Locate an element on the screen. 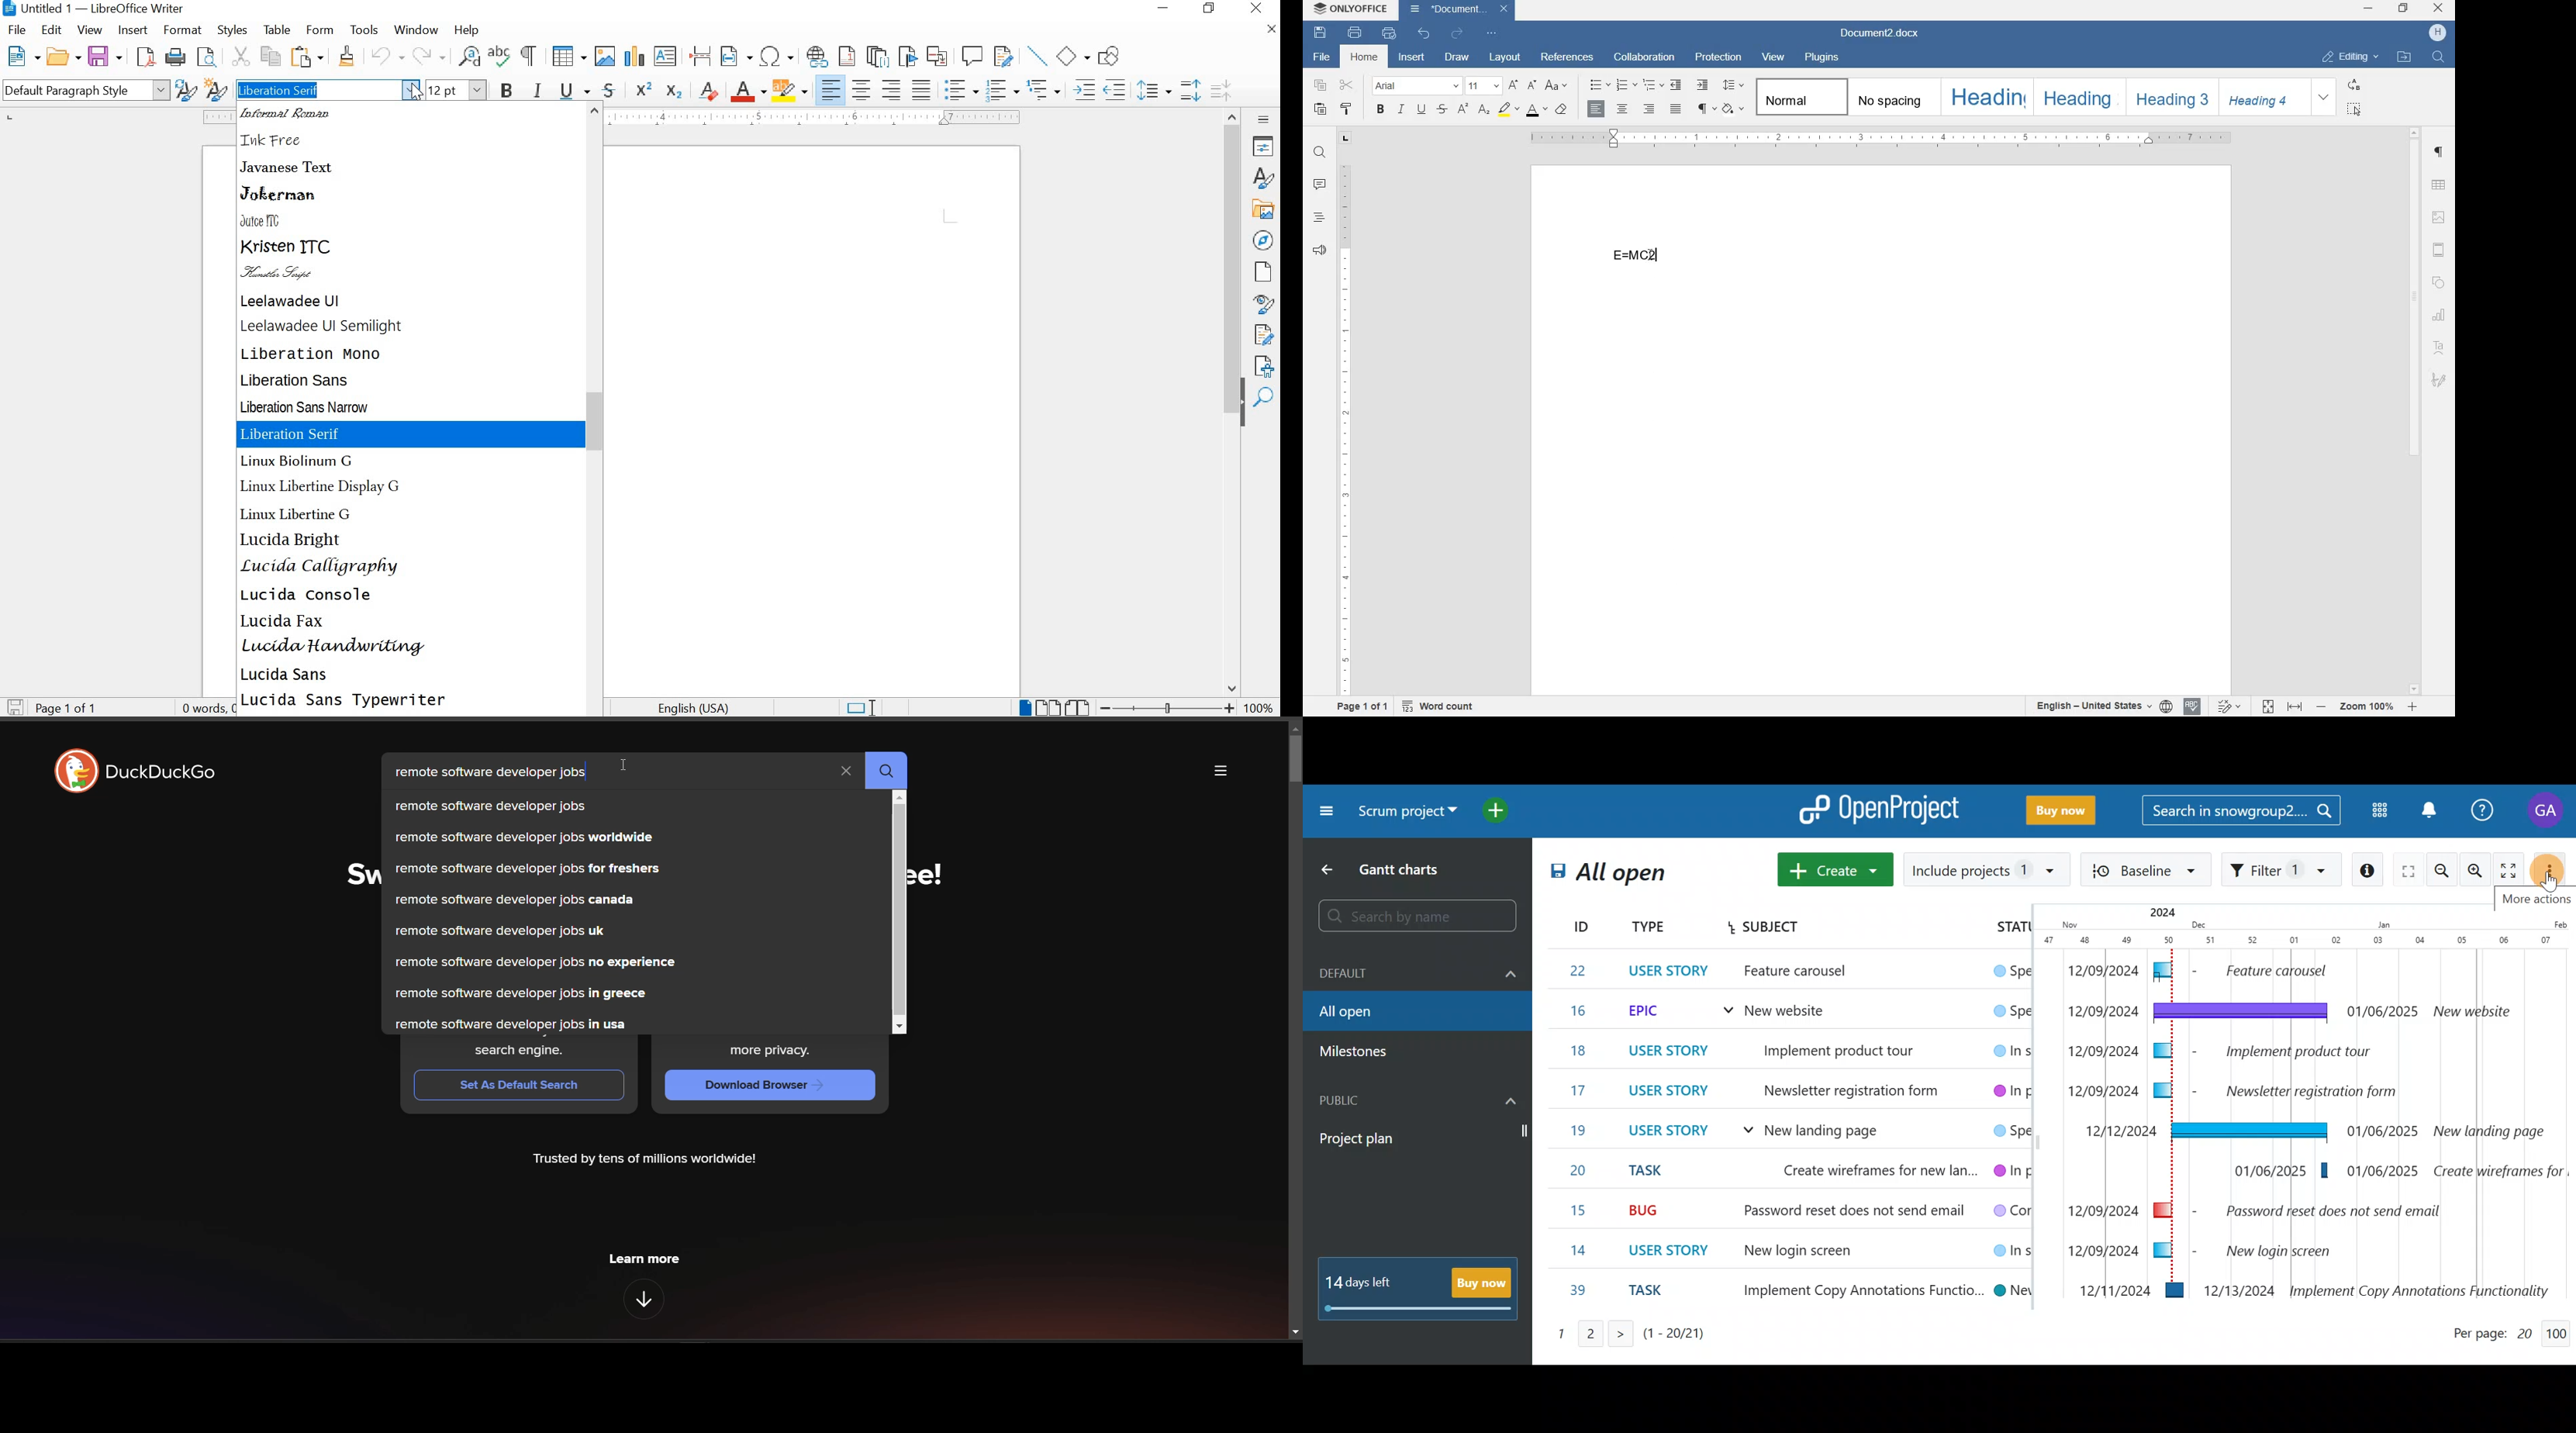 The height and width of the screenshot is (1456, 2576). vertical slide bar is located at coordinates (1293, 761).